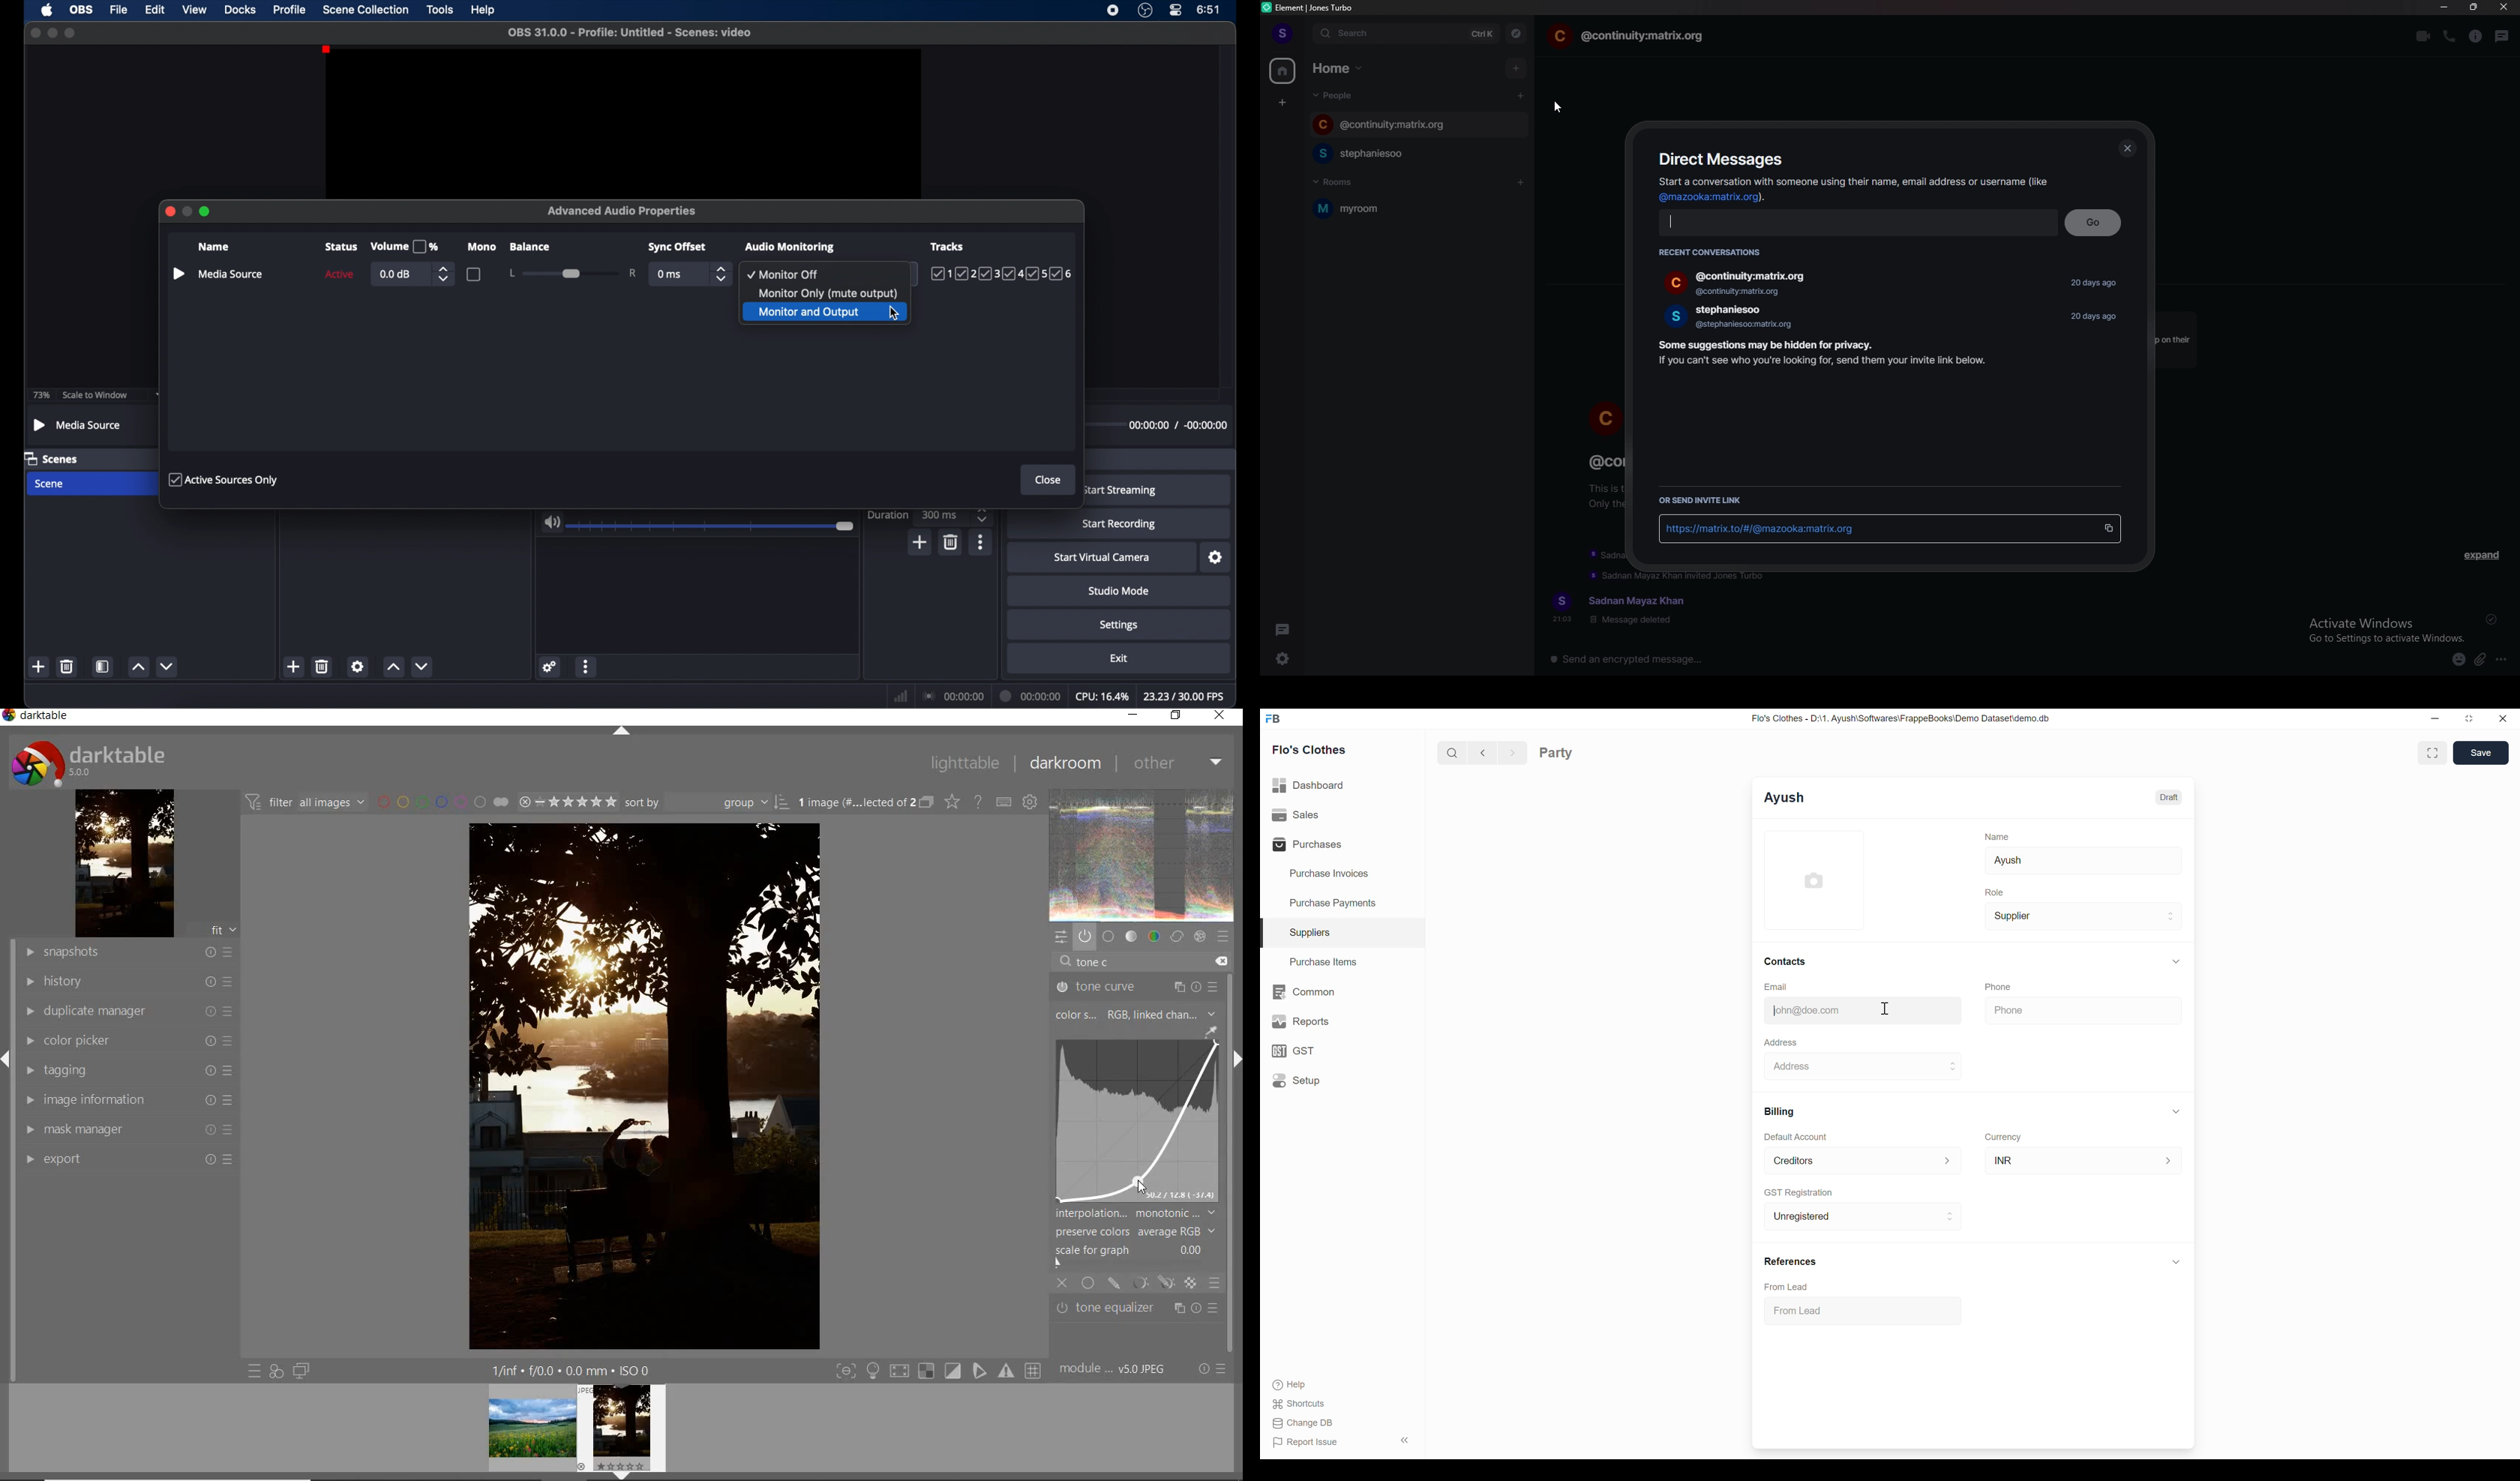 This screenshot has width=2520, height=1484. I want to click on Click to collapse, so click(2176, 1262).